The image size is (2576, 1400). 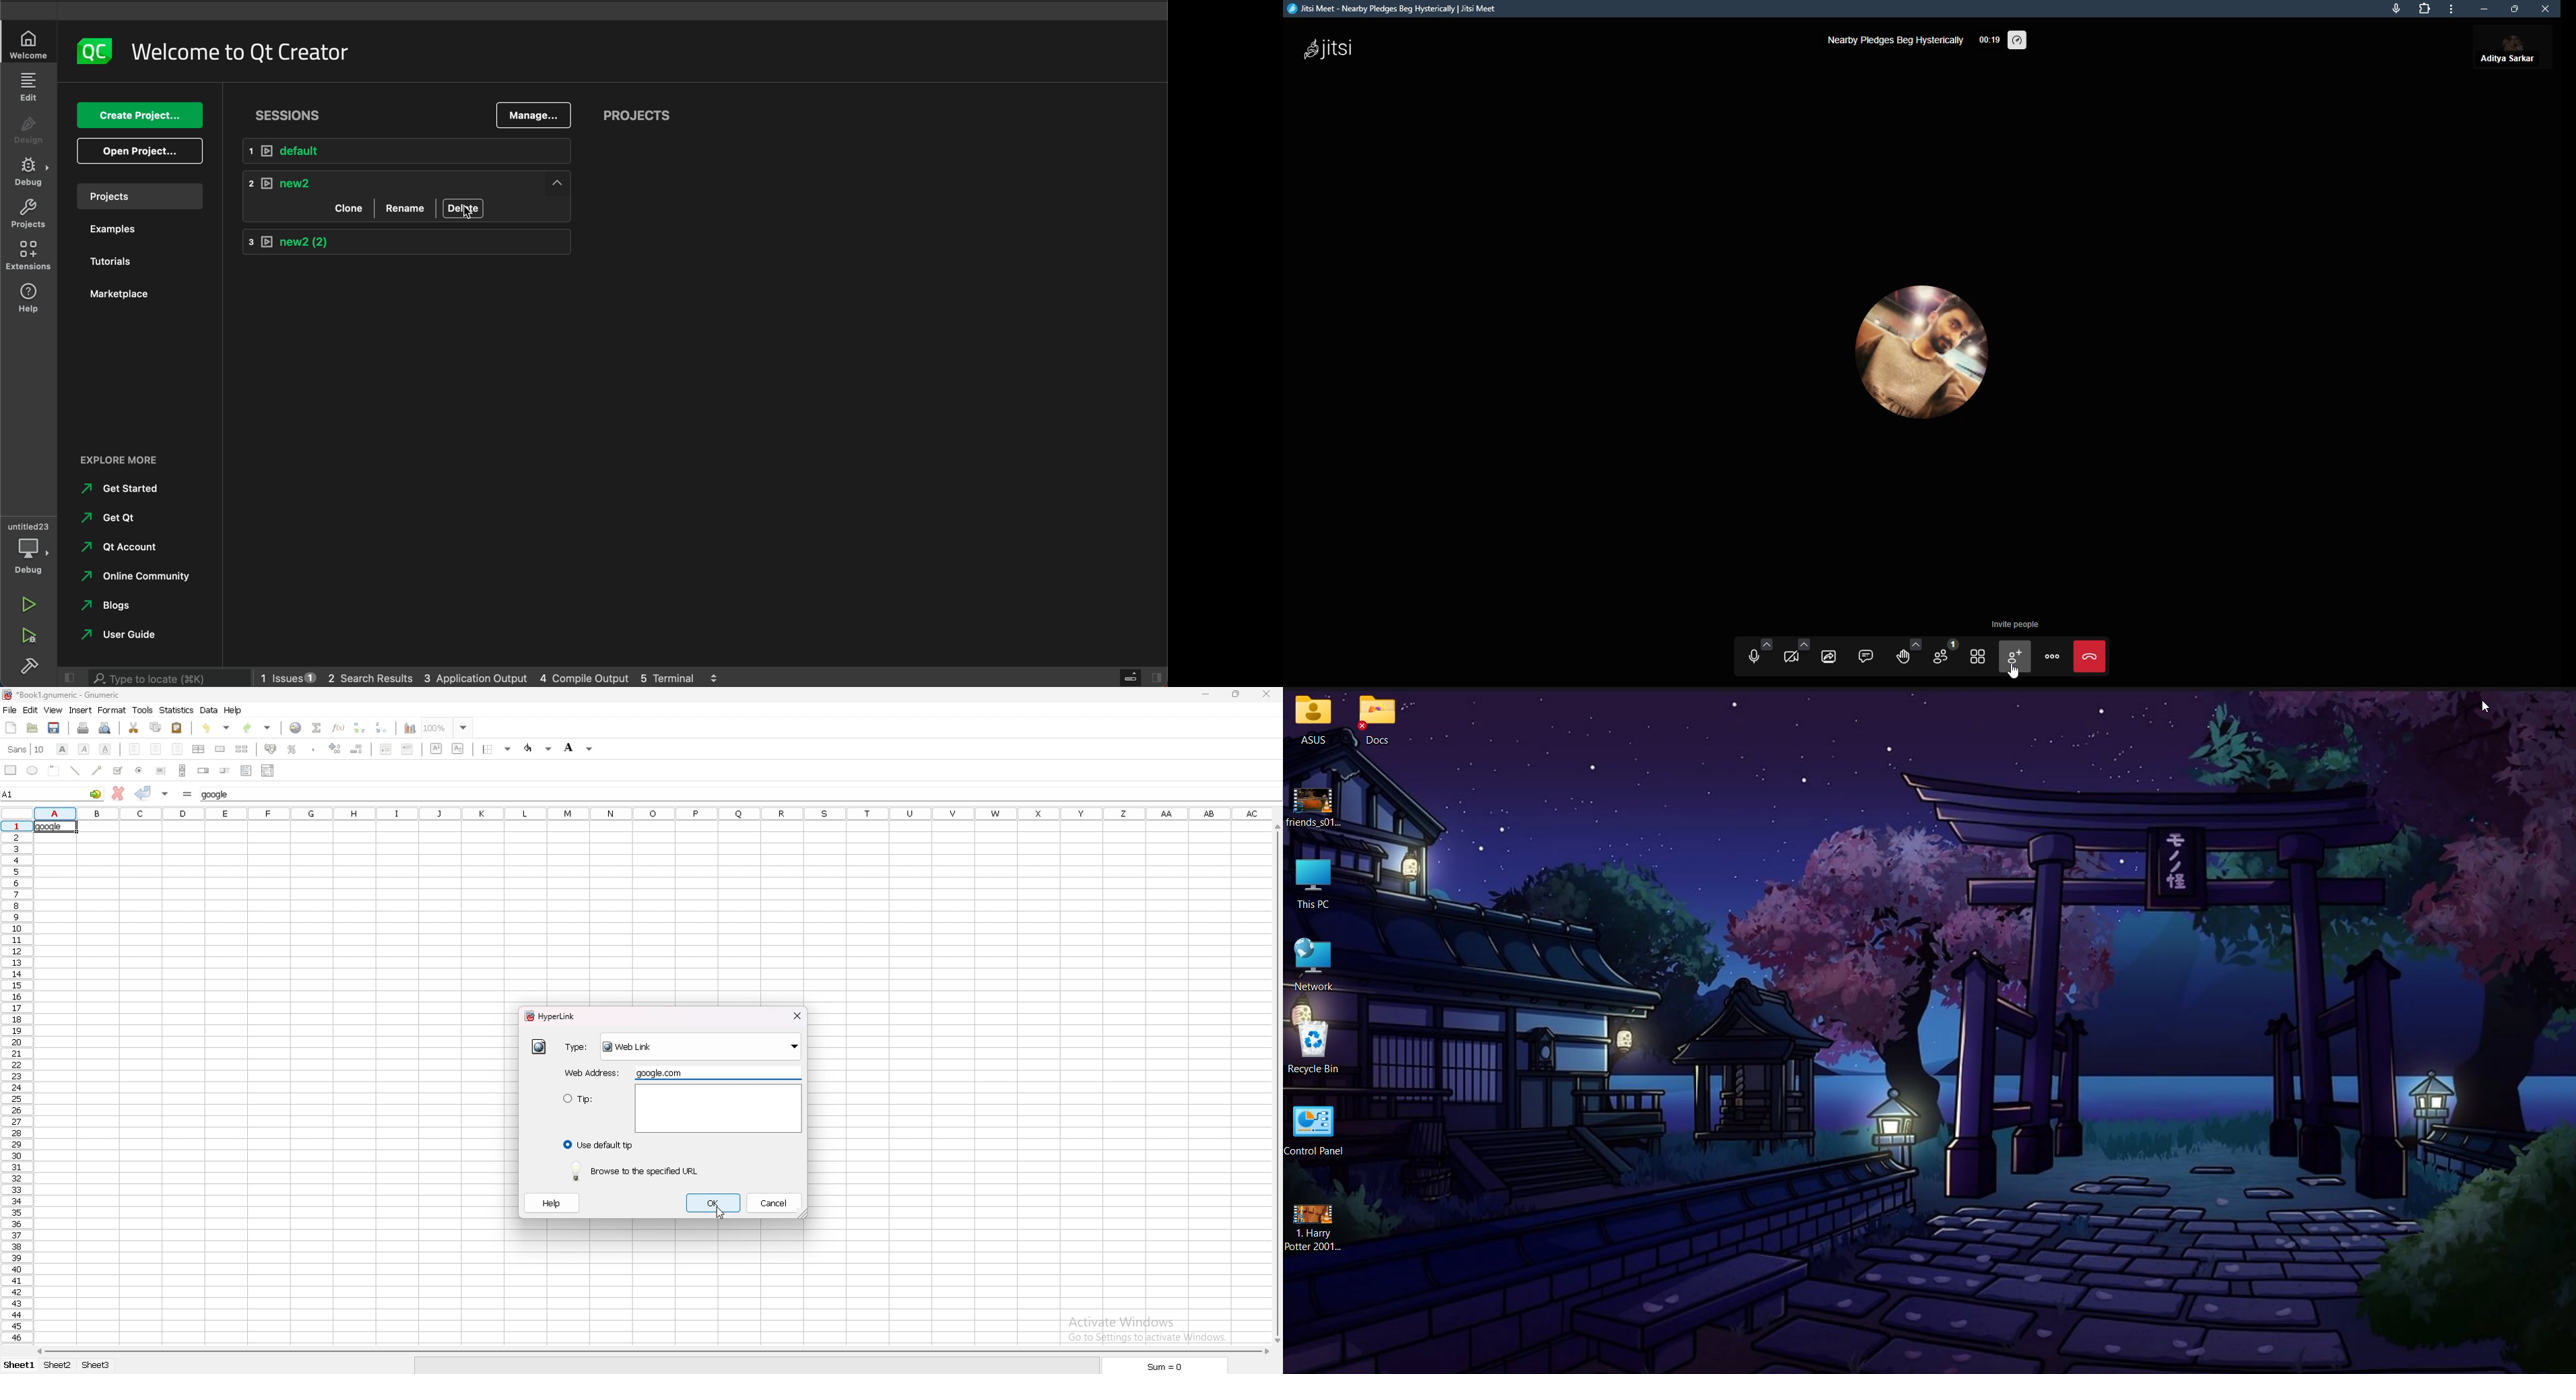 What do you see at coordinates (29, 215) in the screenshot?
I see `projects` at bounding box center [29, 215].